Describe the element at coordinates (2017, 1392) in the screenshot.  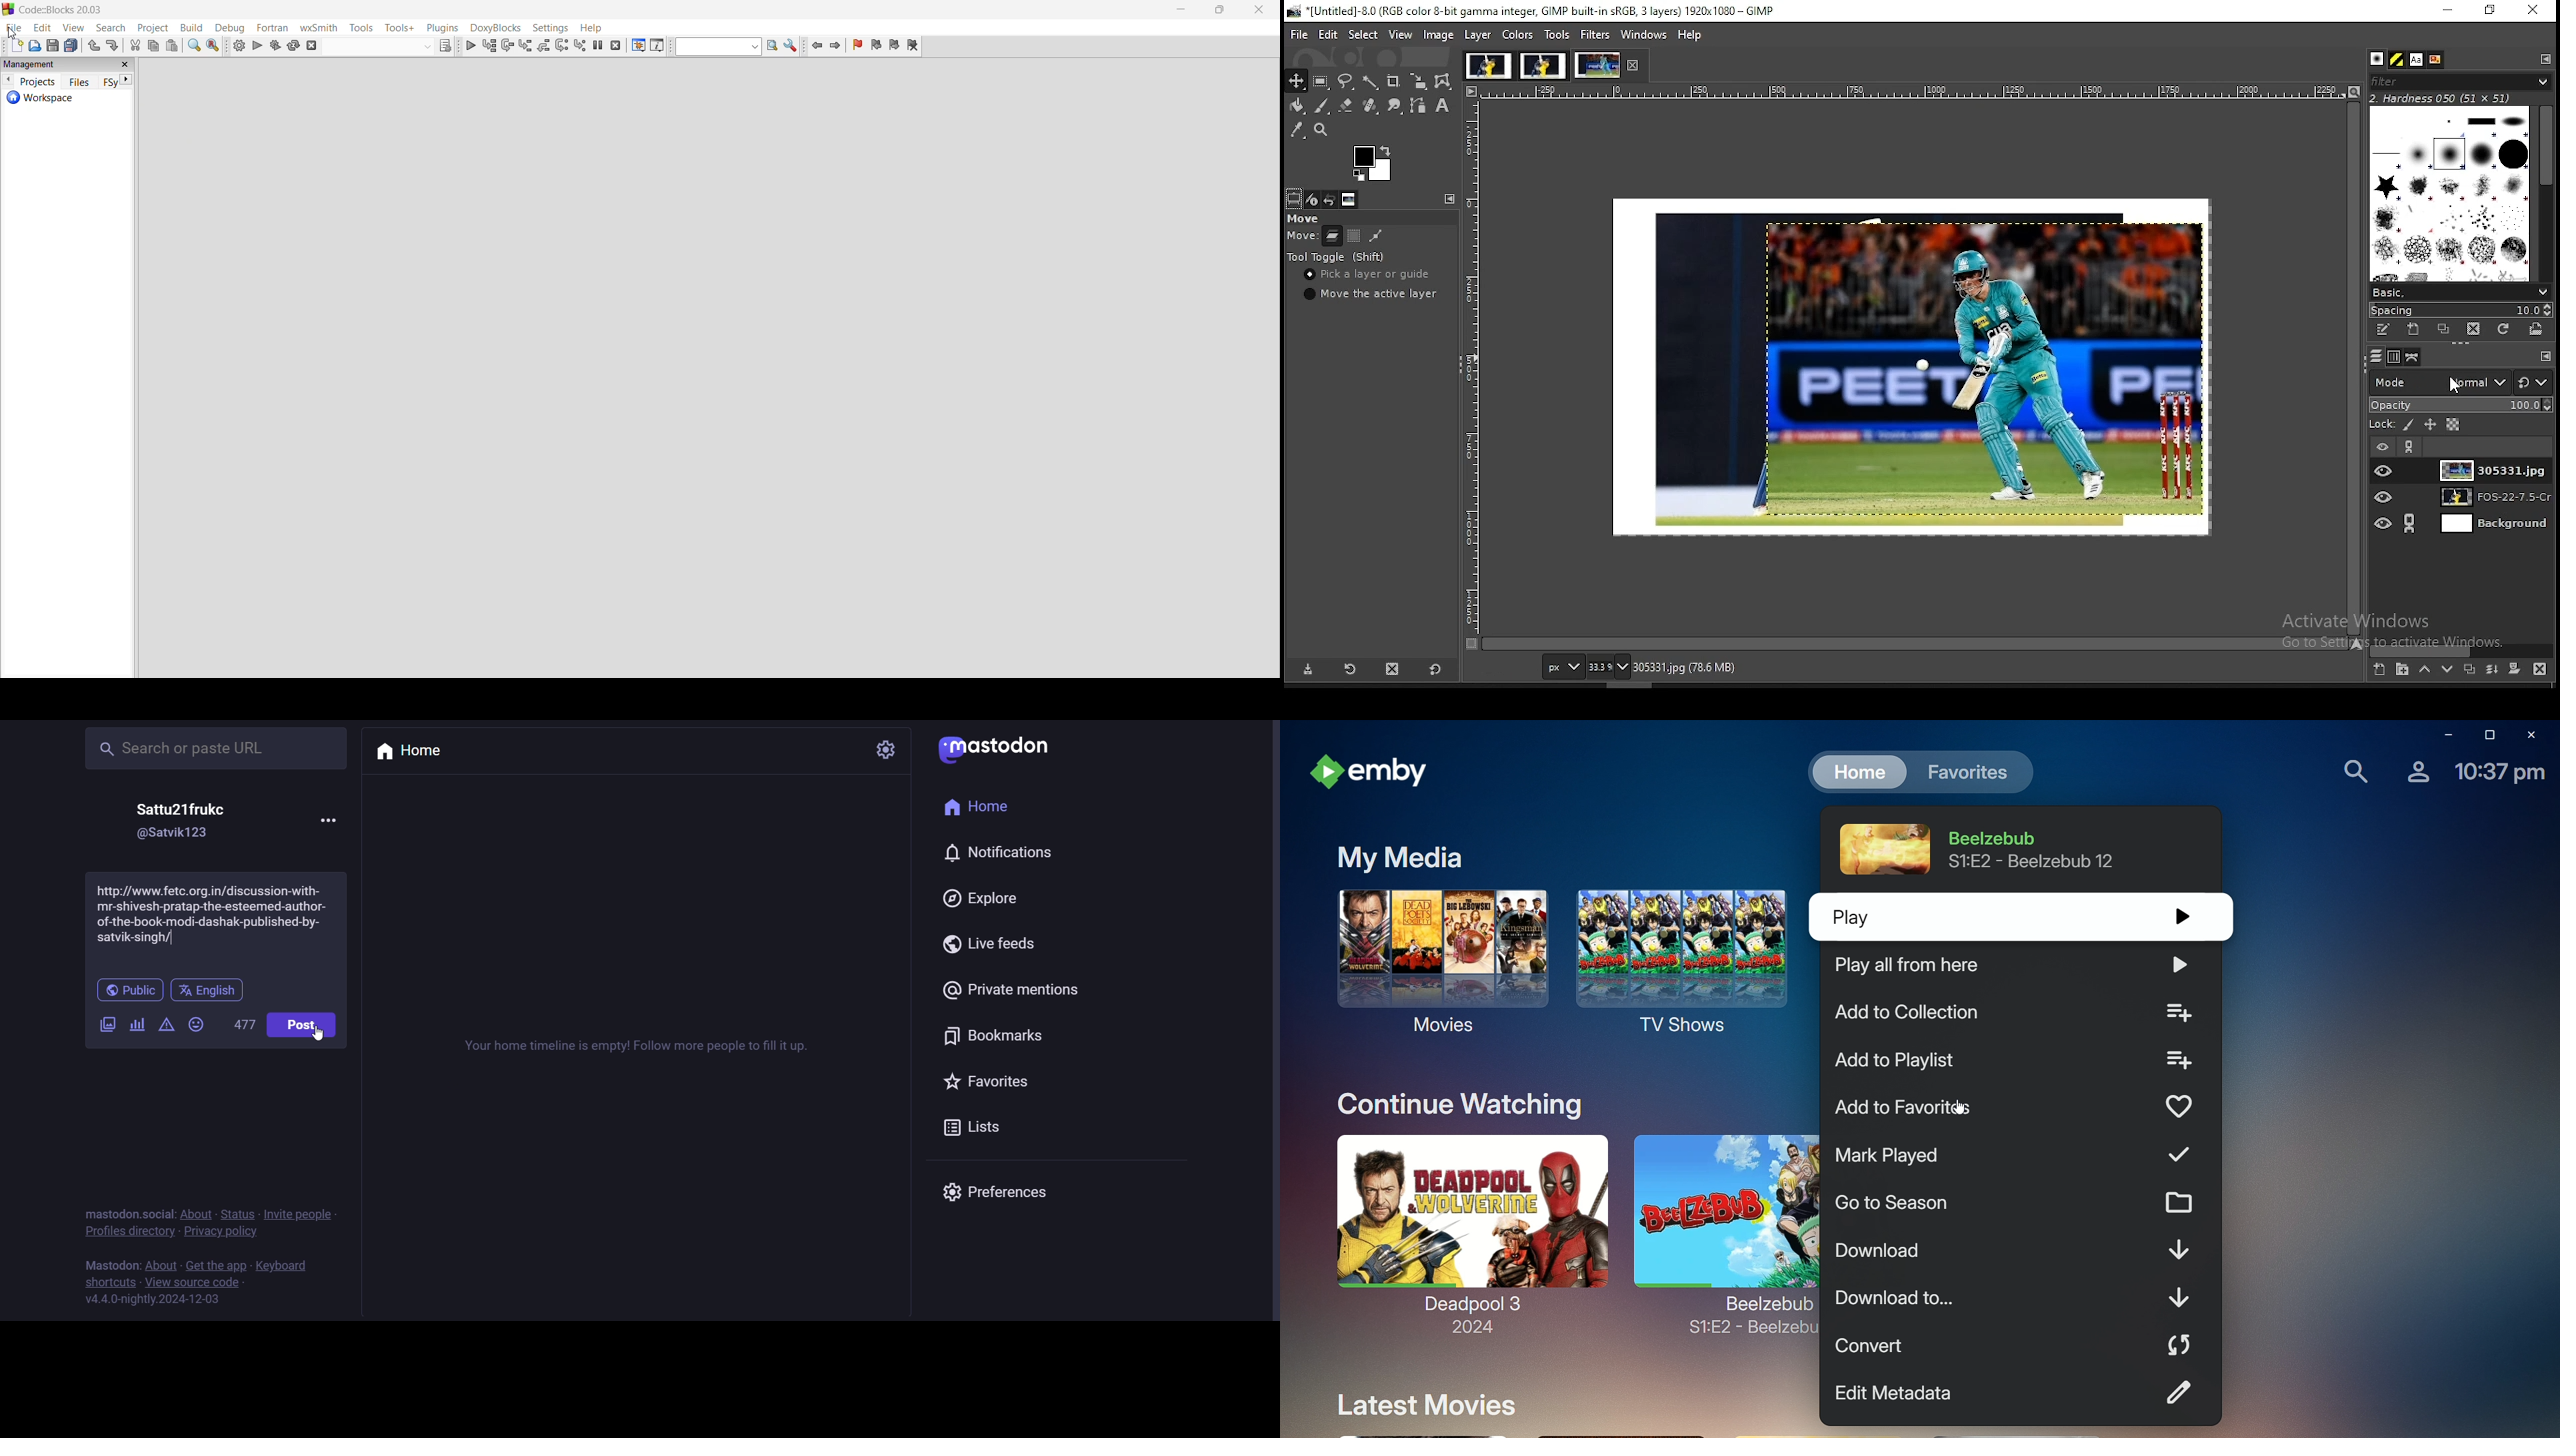
I see `Edit Metadata` at that location.